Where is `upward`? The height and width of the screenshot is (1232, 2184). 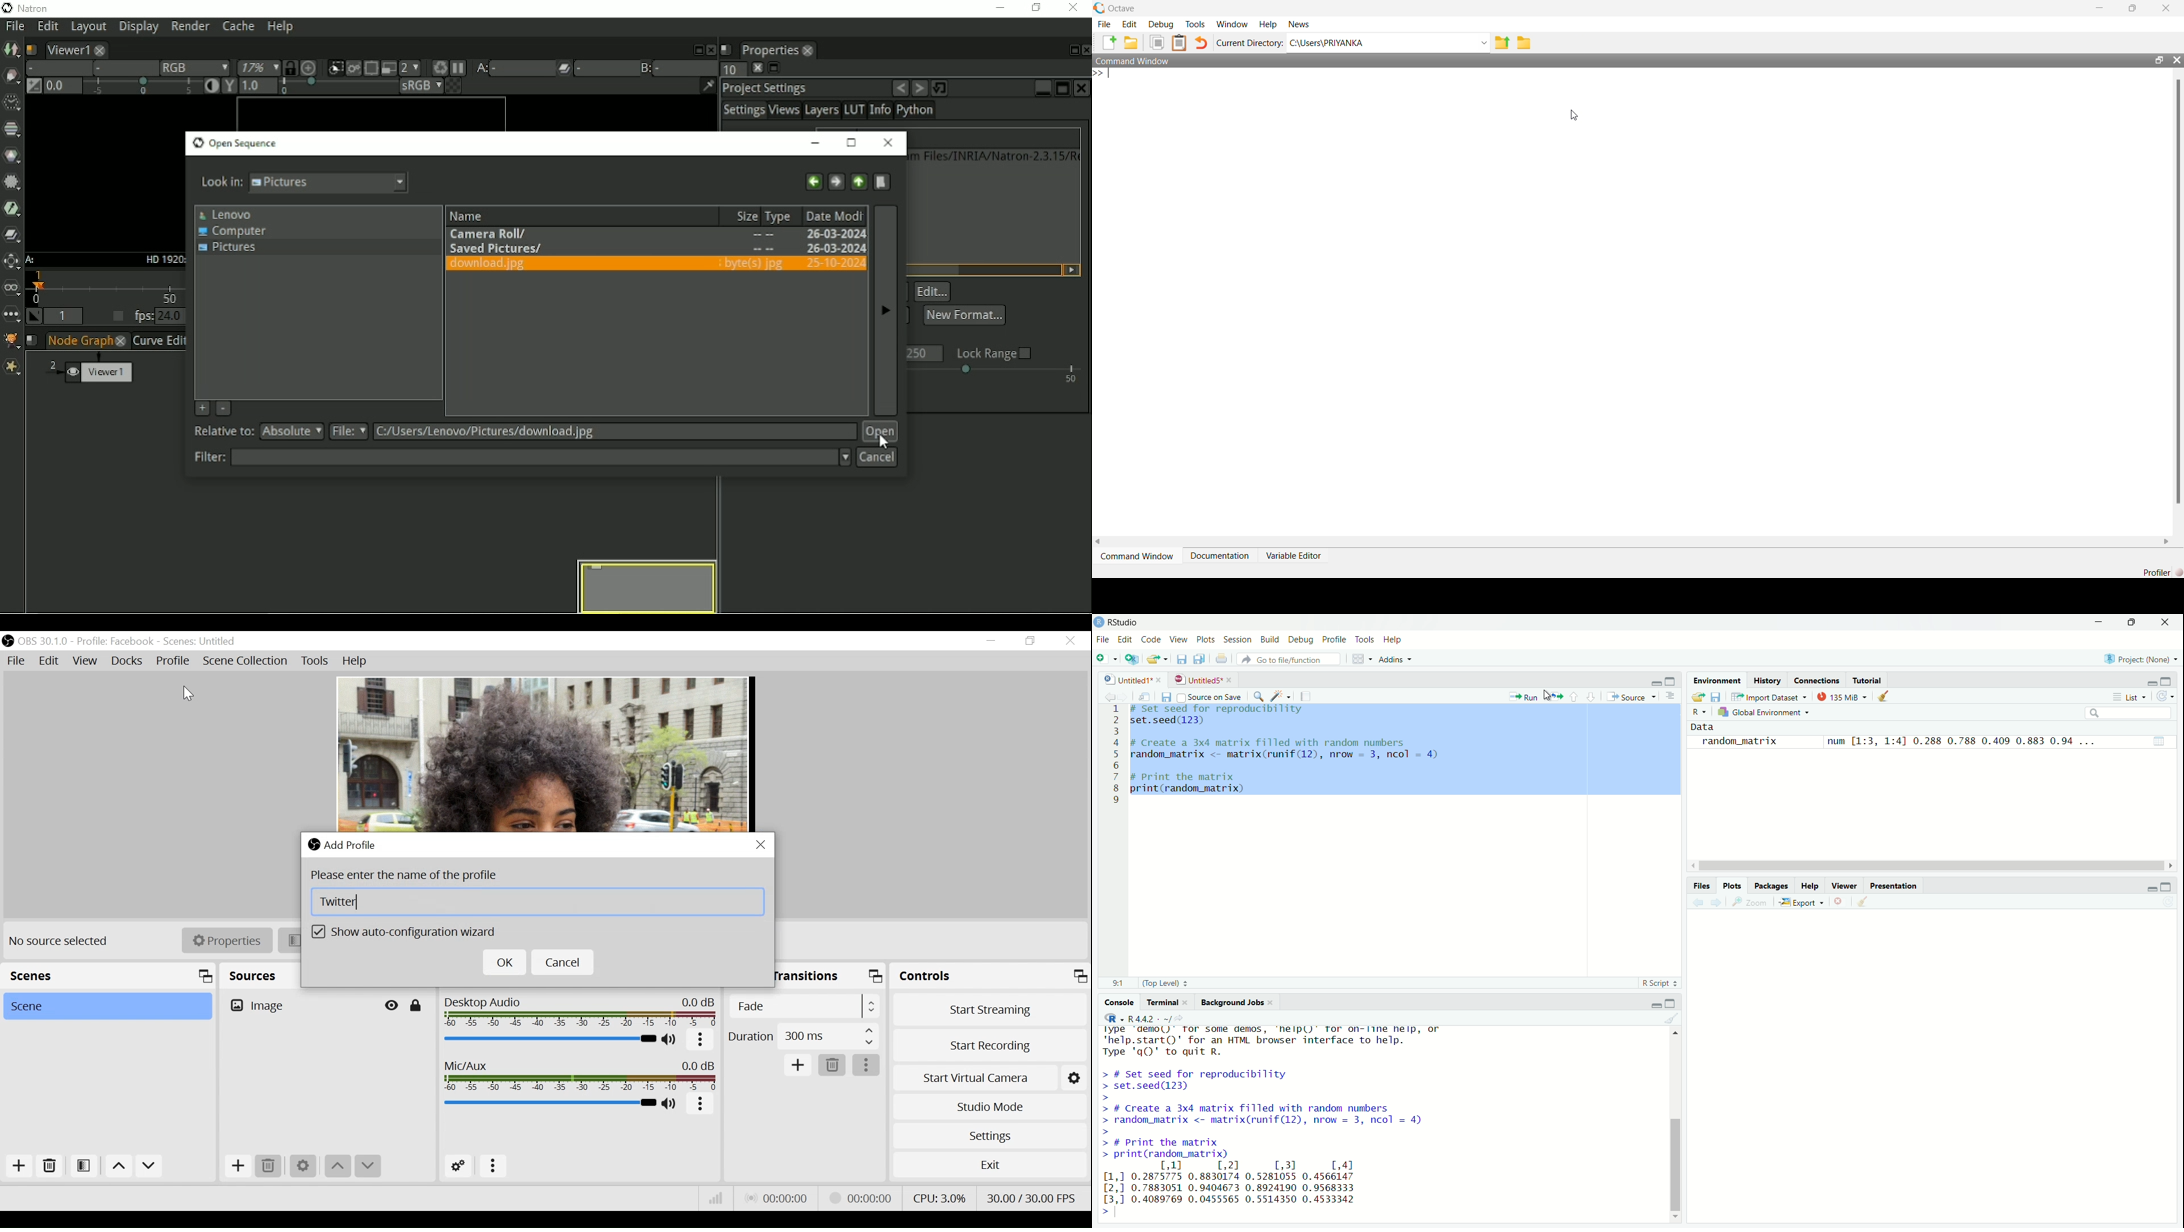 upward is located at coordinates (1575, 696).